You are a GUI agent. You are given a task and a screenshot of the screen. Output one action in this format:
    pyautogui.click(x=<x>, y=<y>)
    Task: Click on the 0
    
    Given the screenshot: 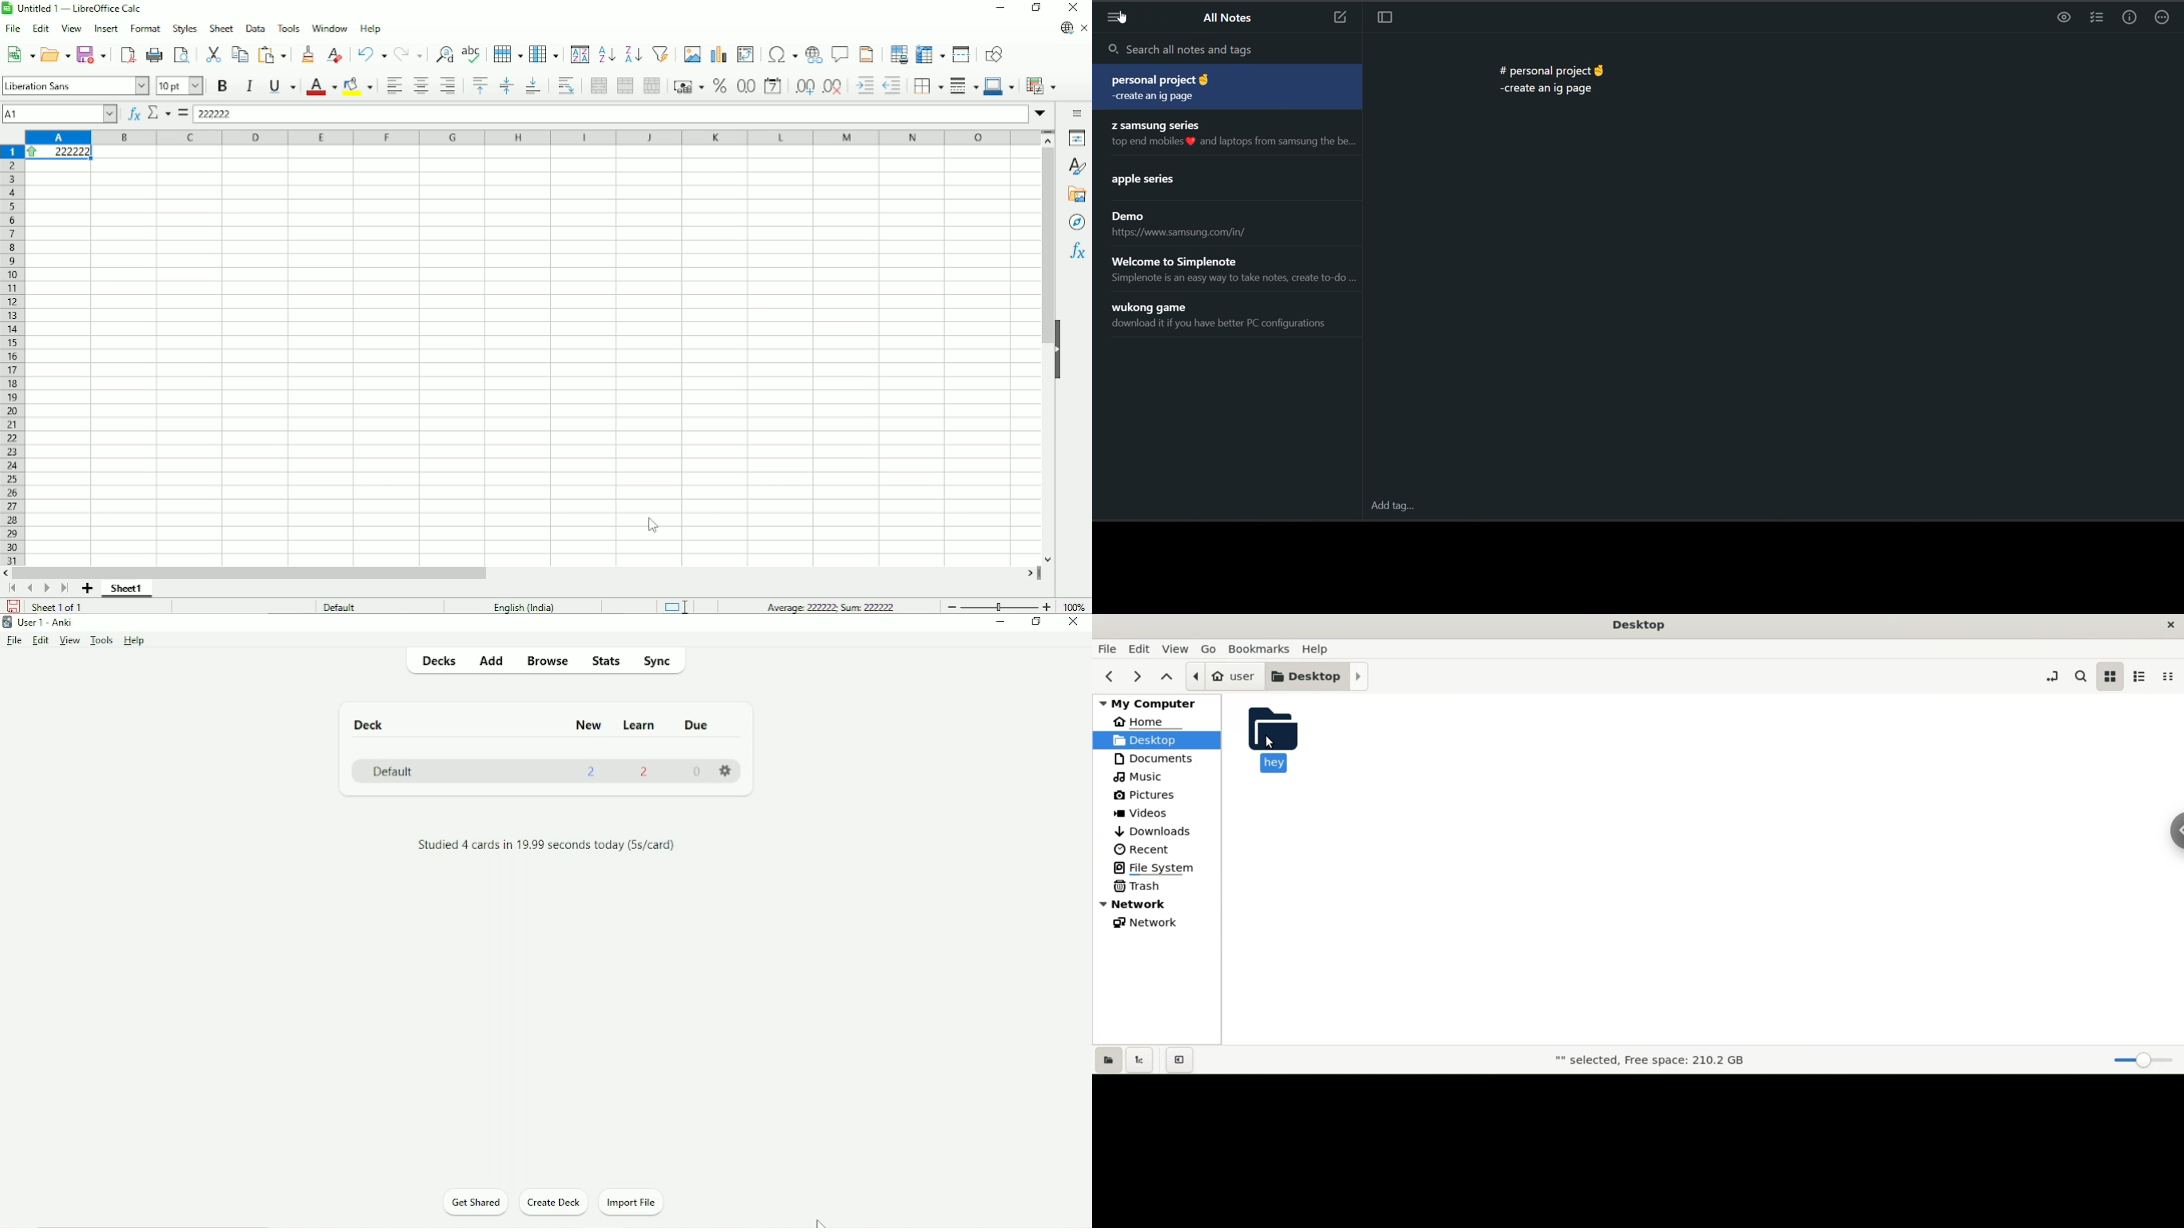 What is the action you would take?
    pyautogui.click(x=697, y=772)
    